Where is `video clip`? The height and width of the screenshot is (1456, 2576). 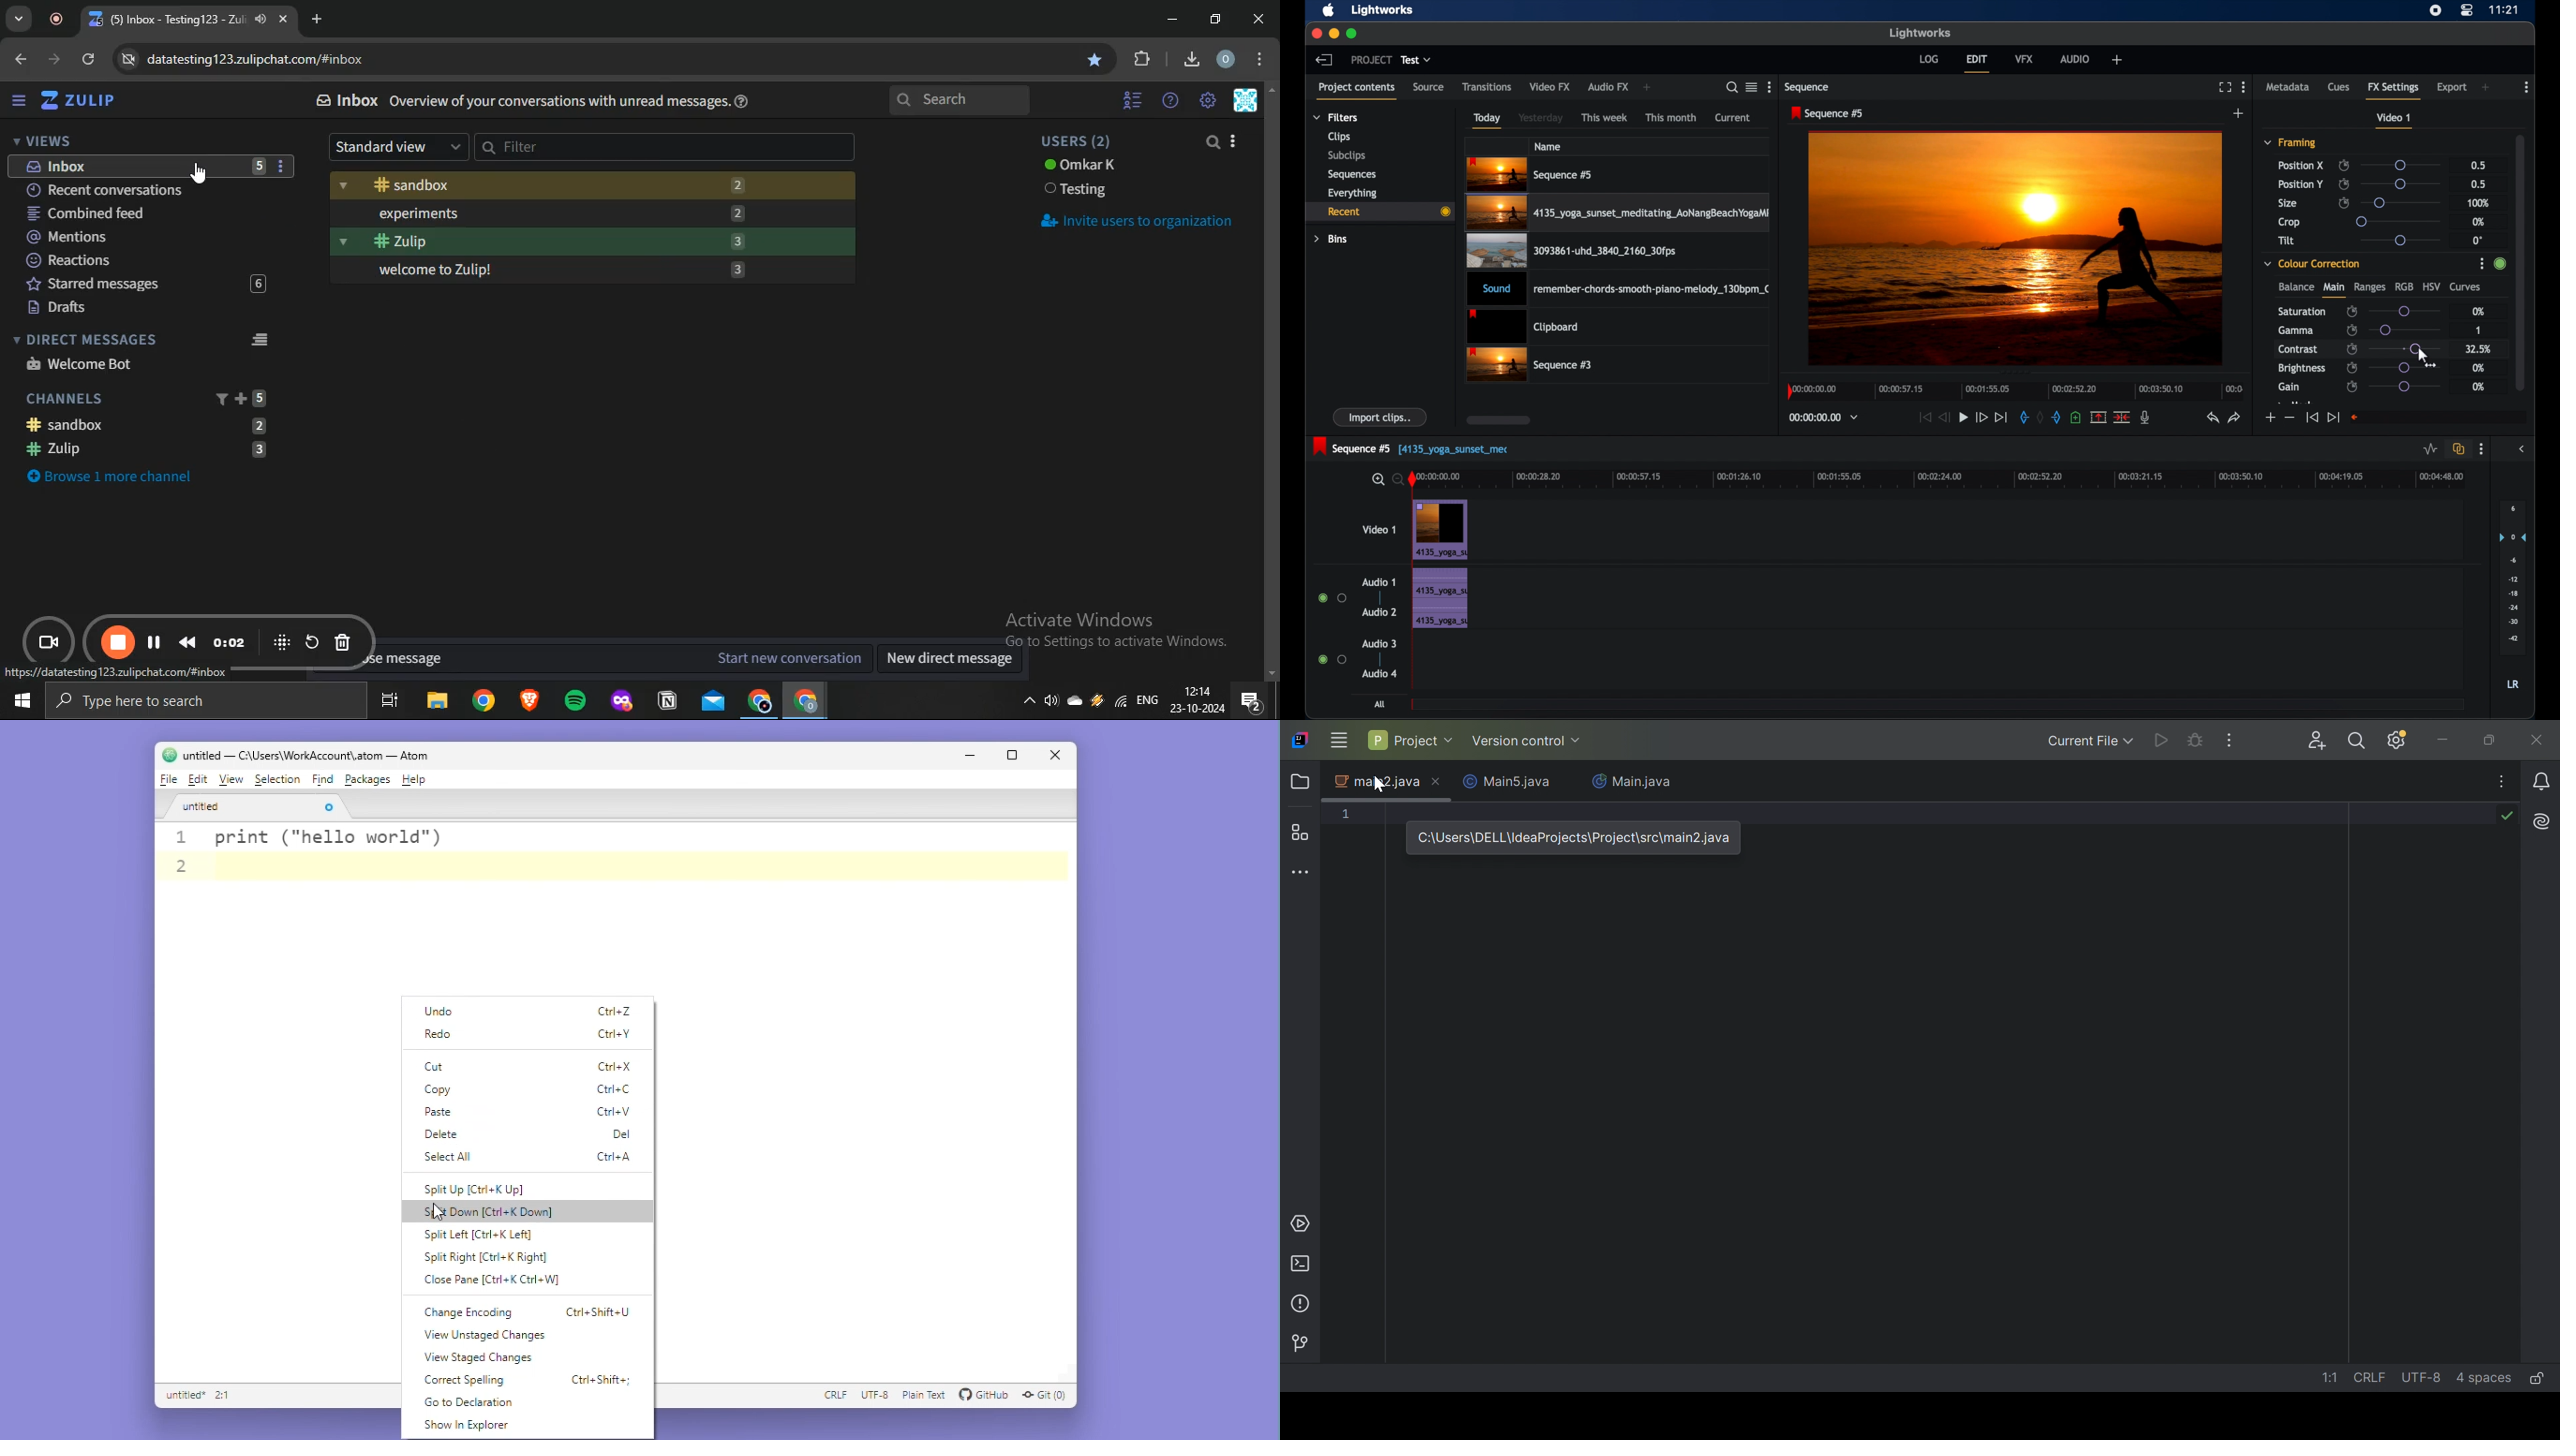
video clip is located at coordinates (1441, 530).